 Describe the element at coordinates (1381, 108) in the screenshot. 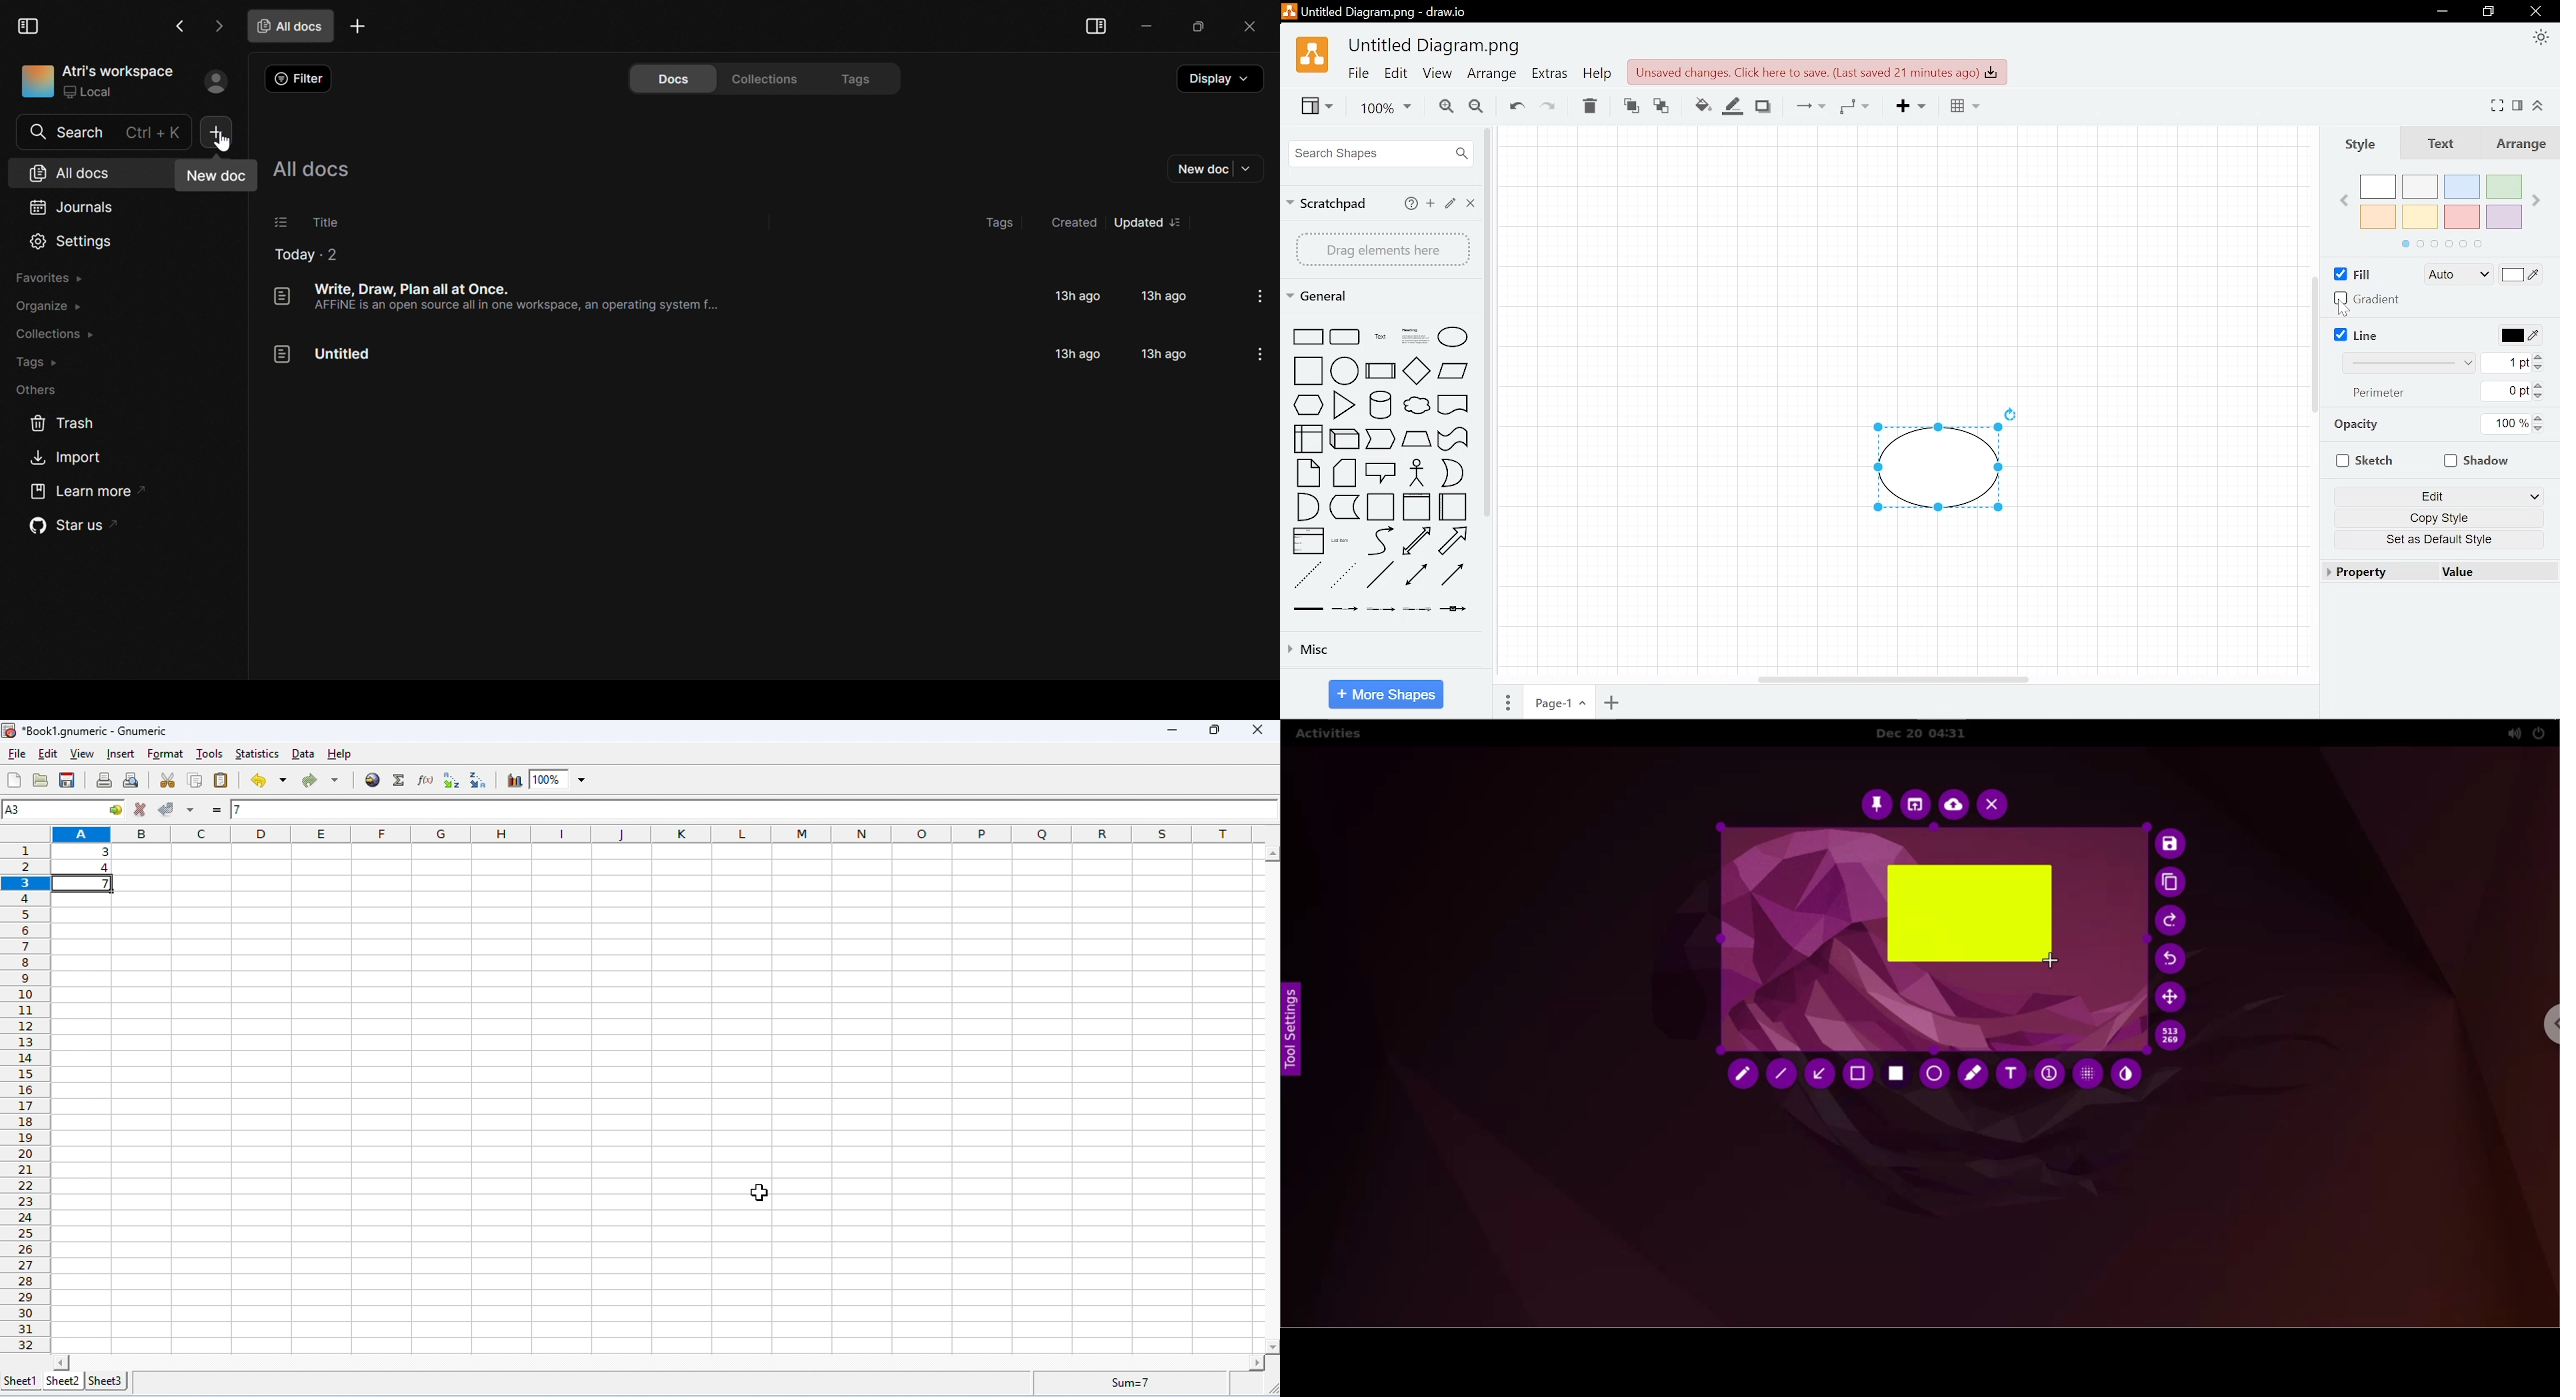

I see `Current zoom` at that location.